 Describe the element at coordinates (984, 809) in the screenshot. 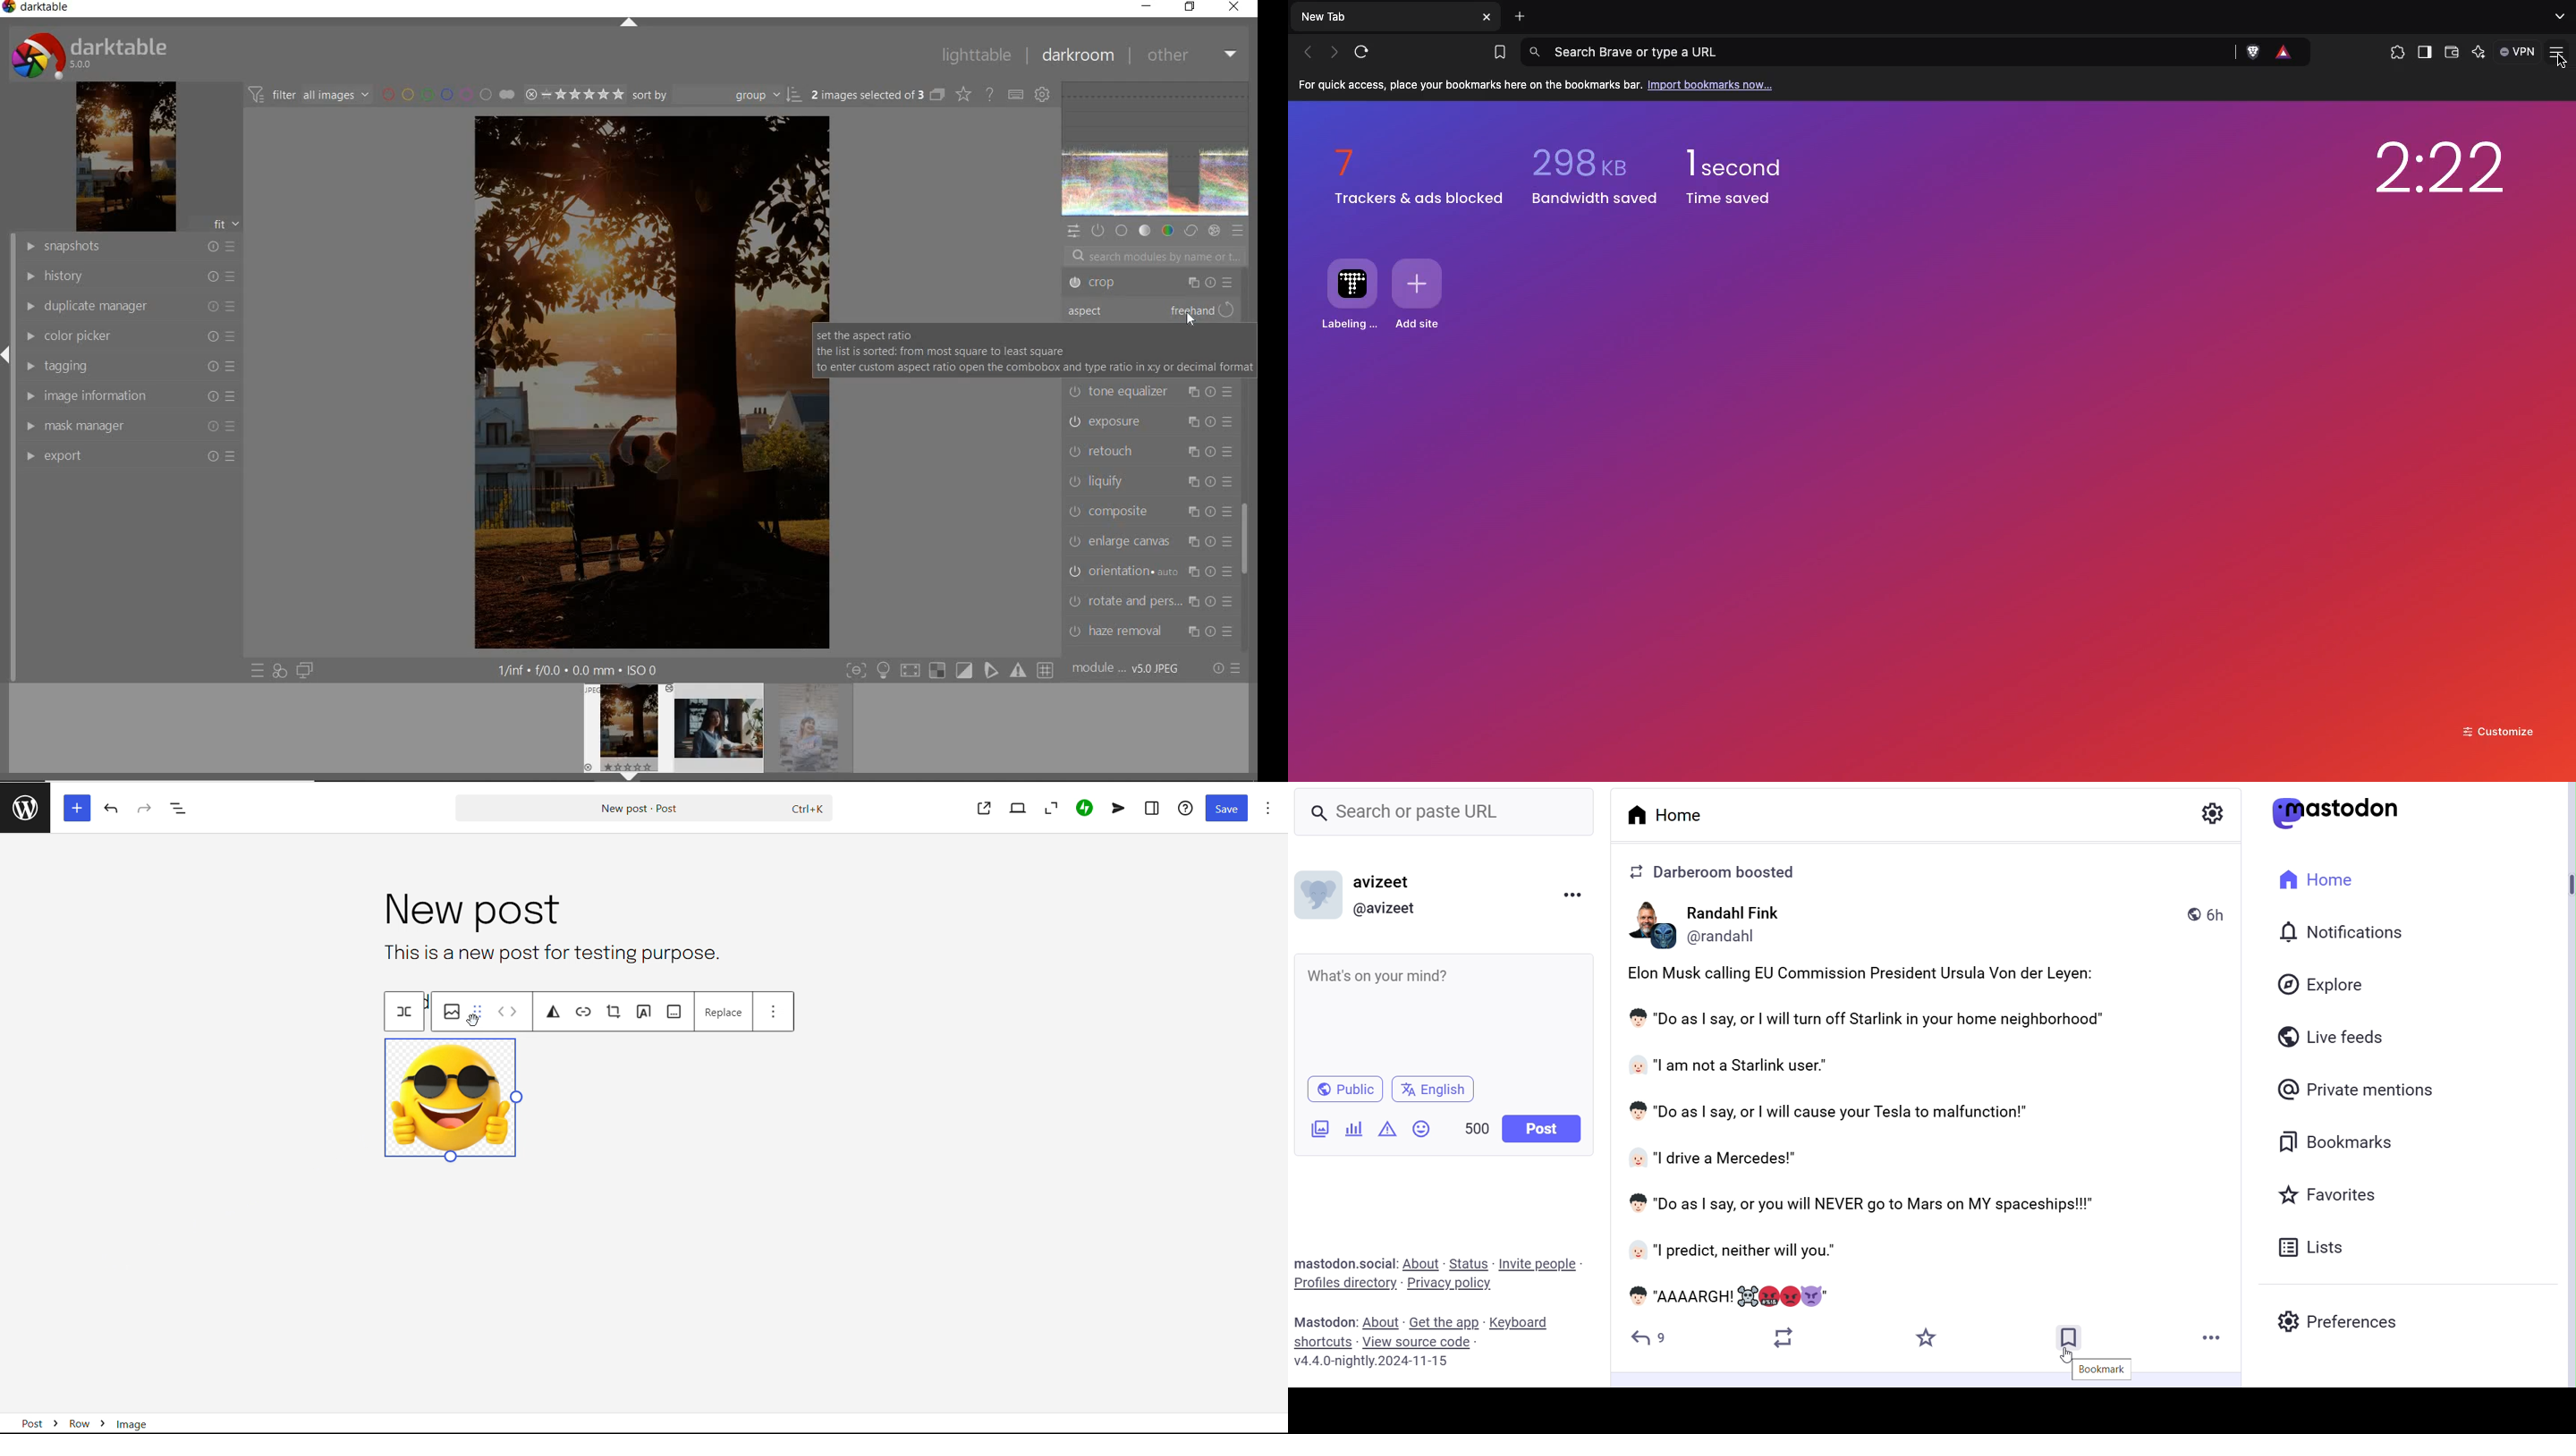

I see `view post` at that location.